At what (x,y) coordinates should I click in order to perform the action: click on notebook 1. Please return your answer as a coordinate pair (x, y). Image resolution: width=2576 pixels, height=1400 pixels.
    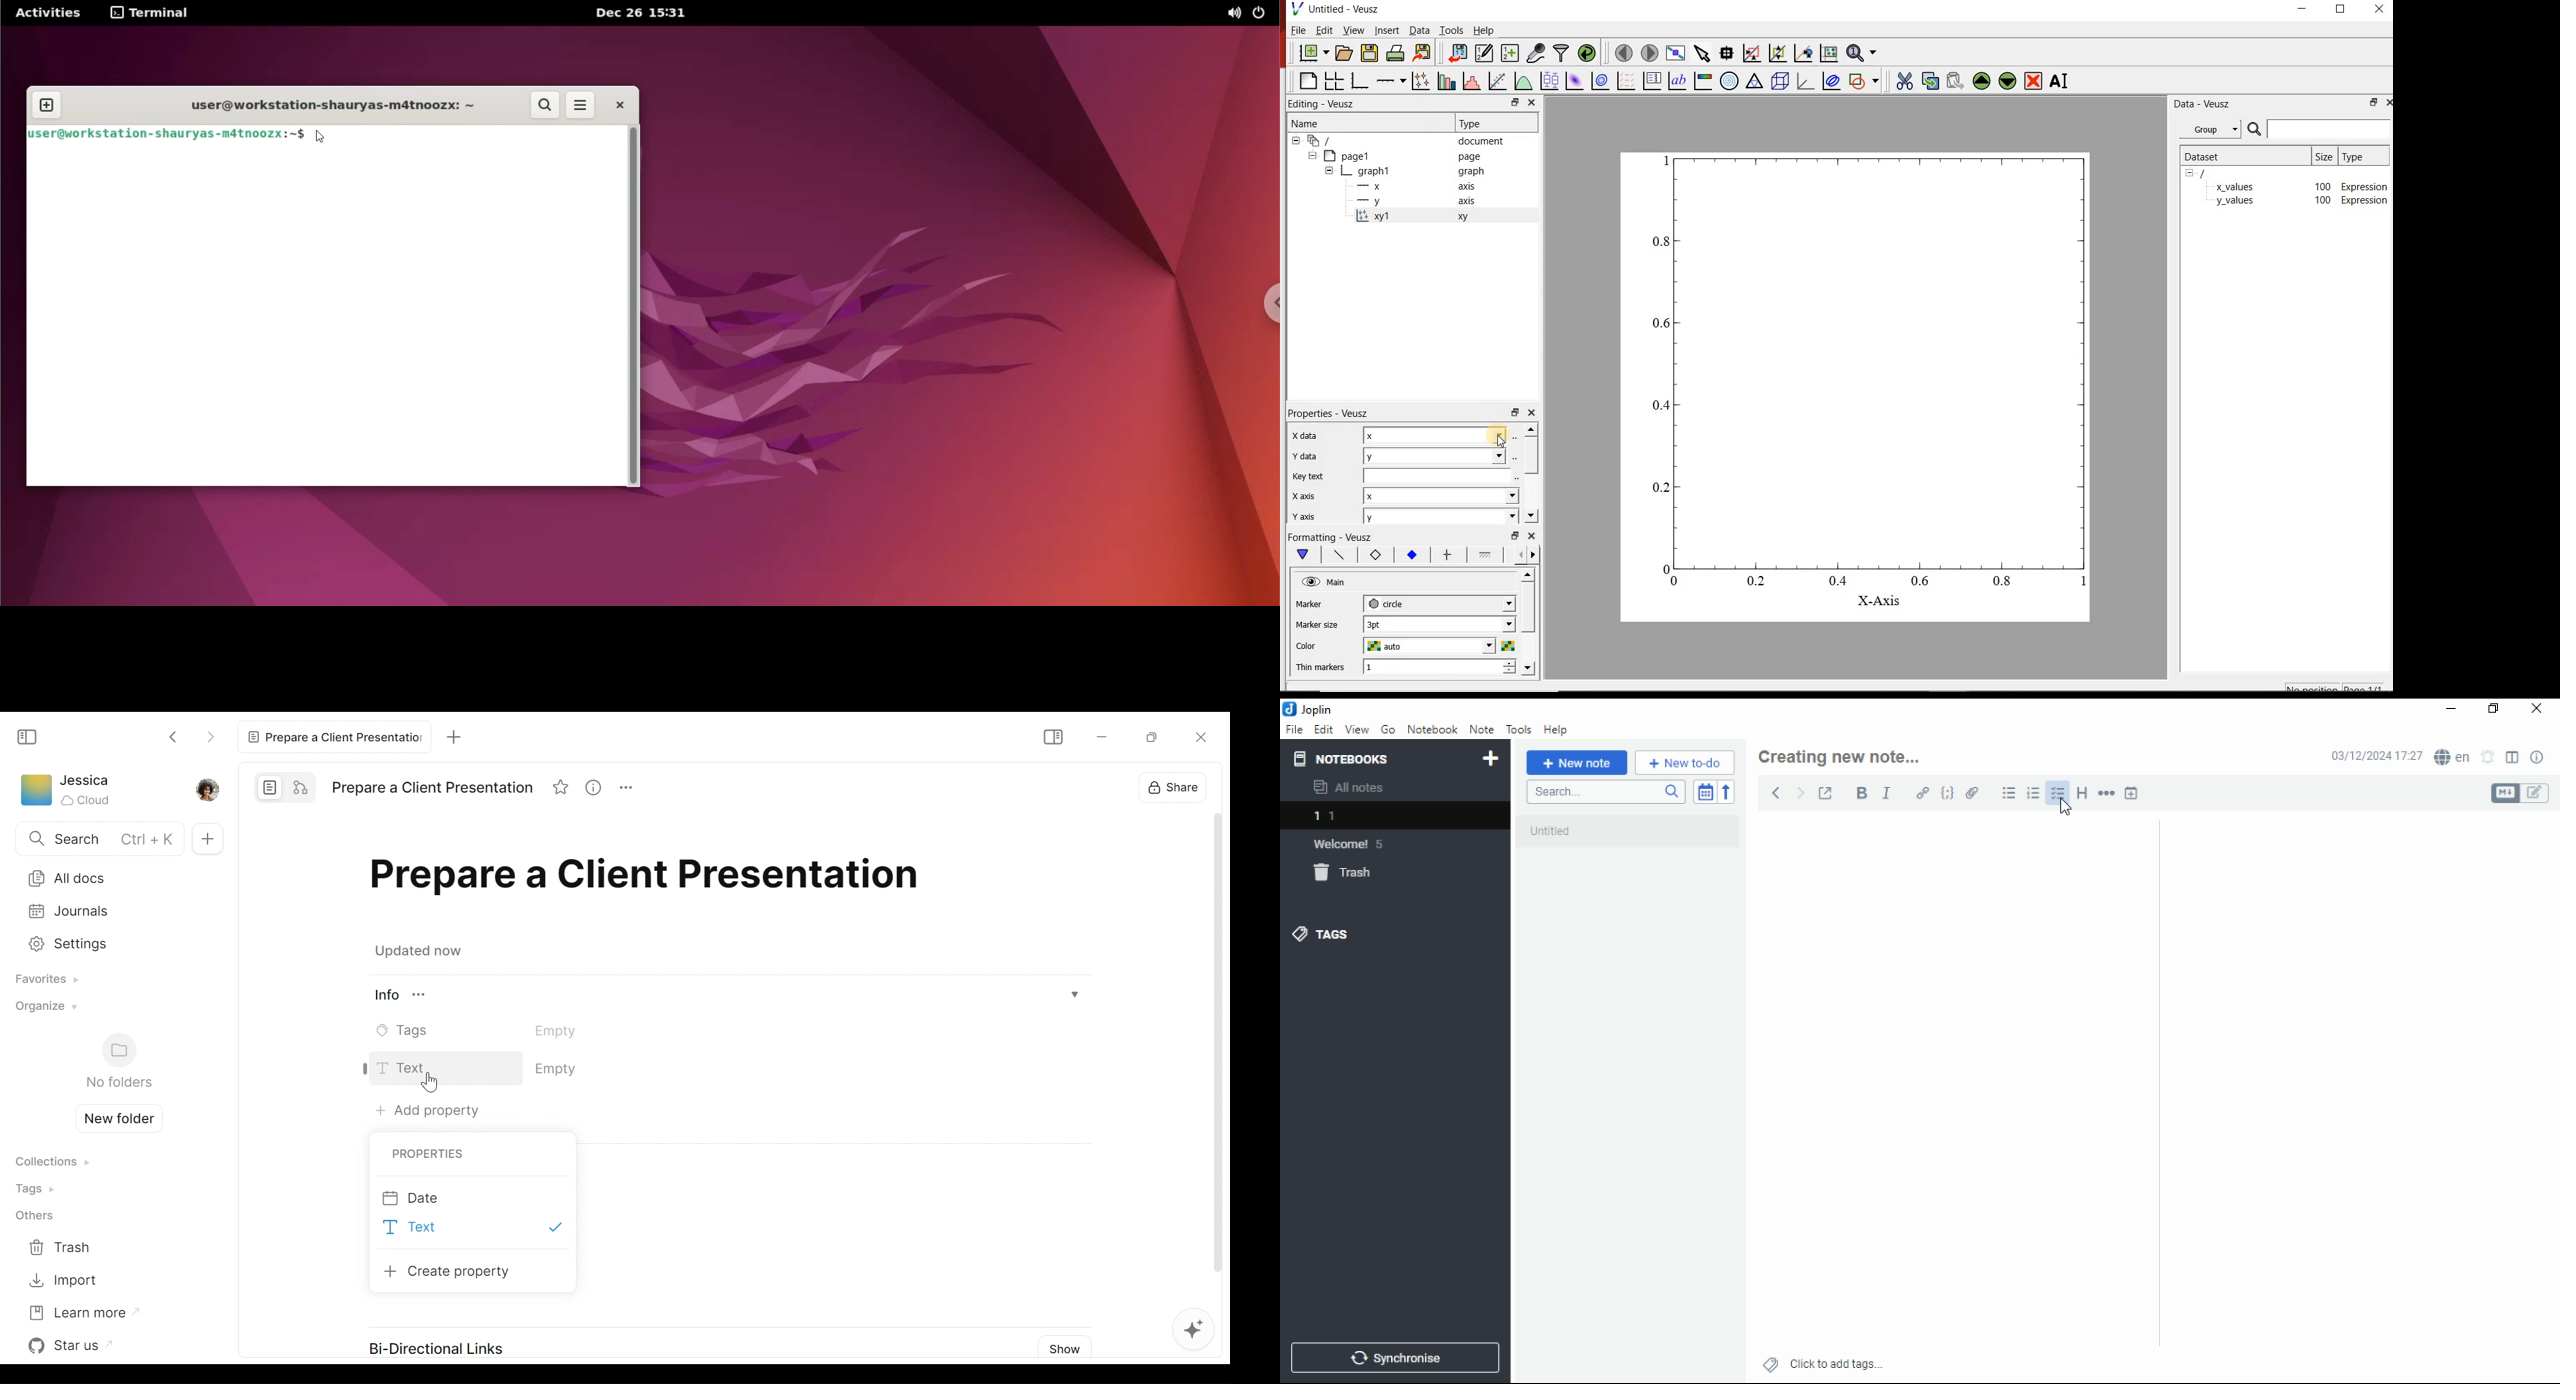
    Looking at the image, I should click on (1364, 815).